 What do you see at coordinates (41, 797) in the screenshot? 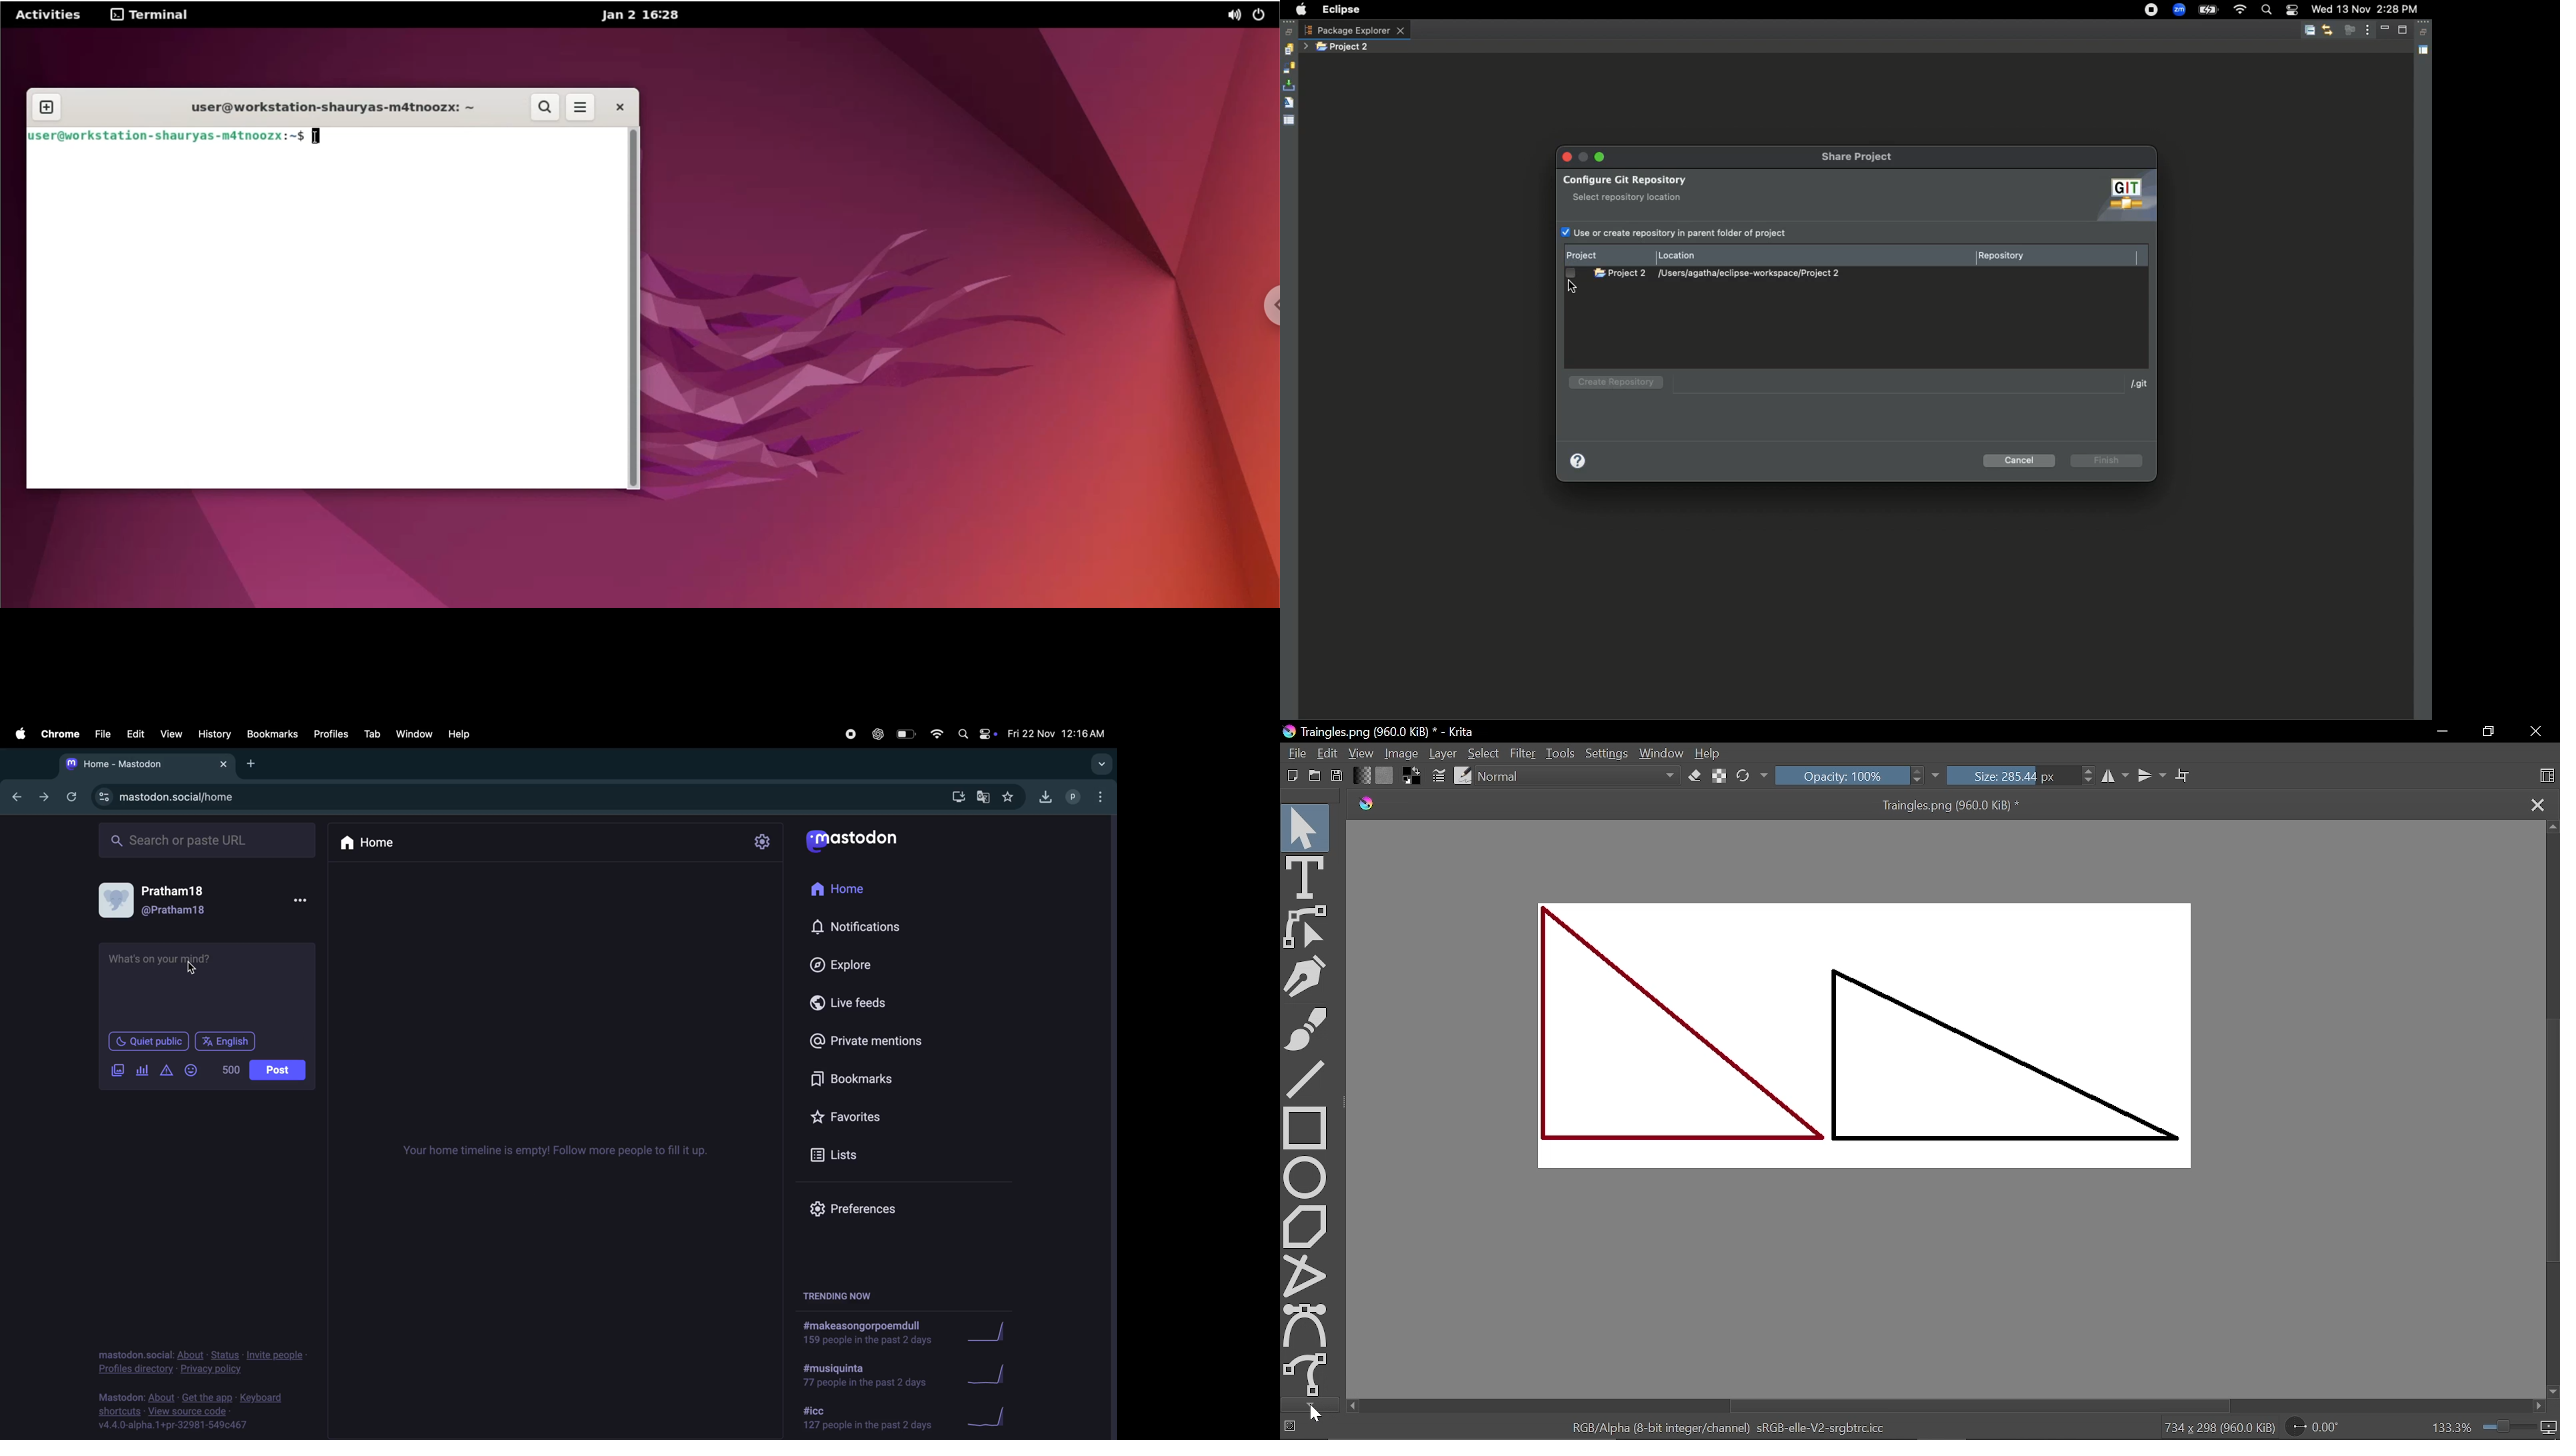
I see `next tab` at bounding box center [41, 797].